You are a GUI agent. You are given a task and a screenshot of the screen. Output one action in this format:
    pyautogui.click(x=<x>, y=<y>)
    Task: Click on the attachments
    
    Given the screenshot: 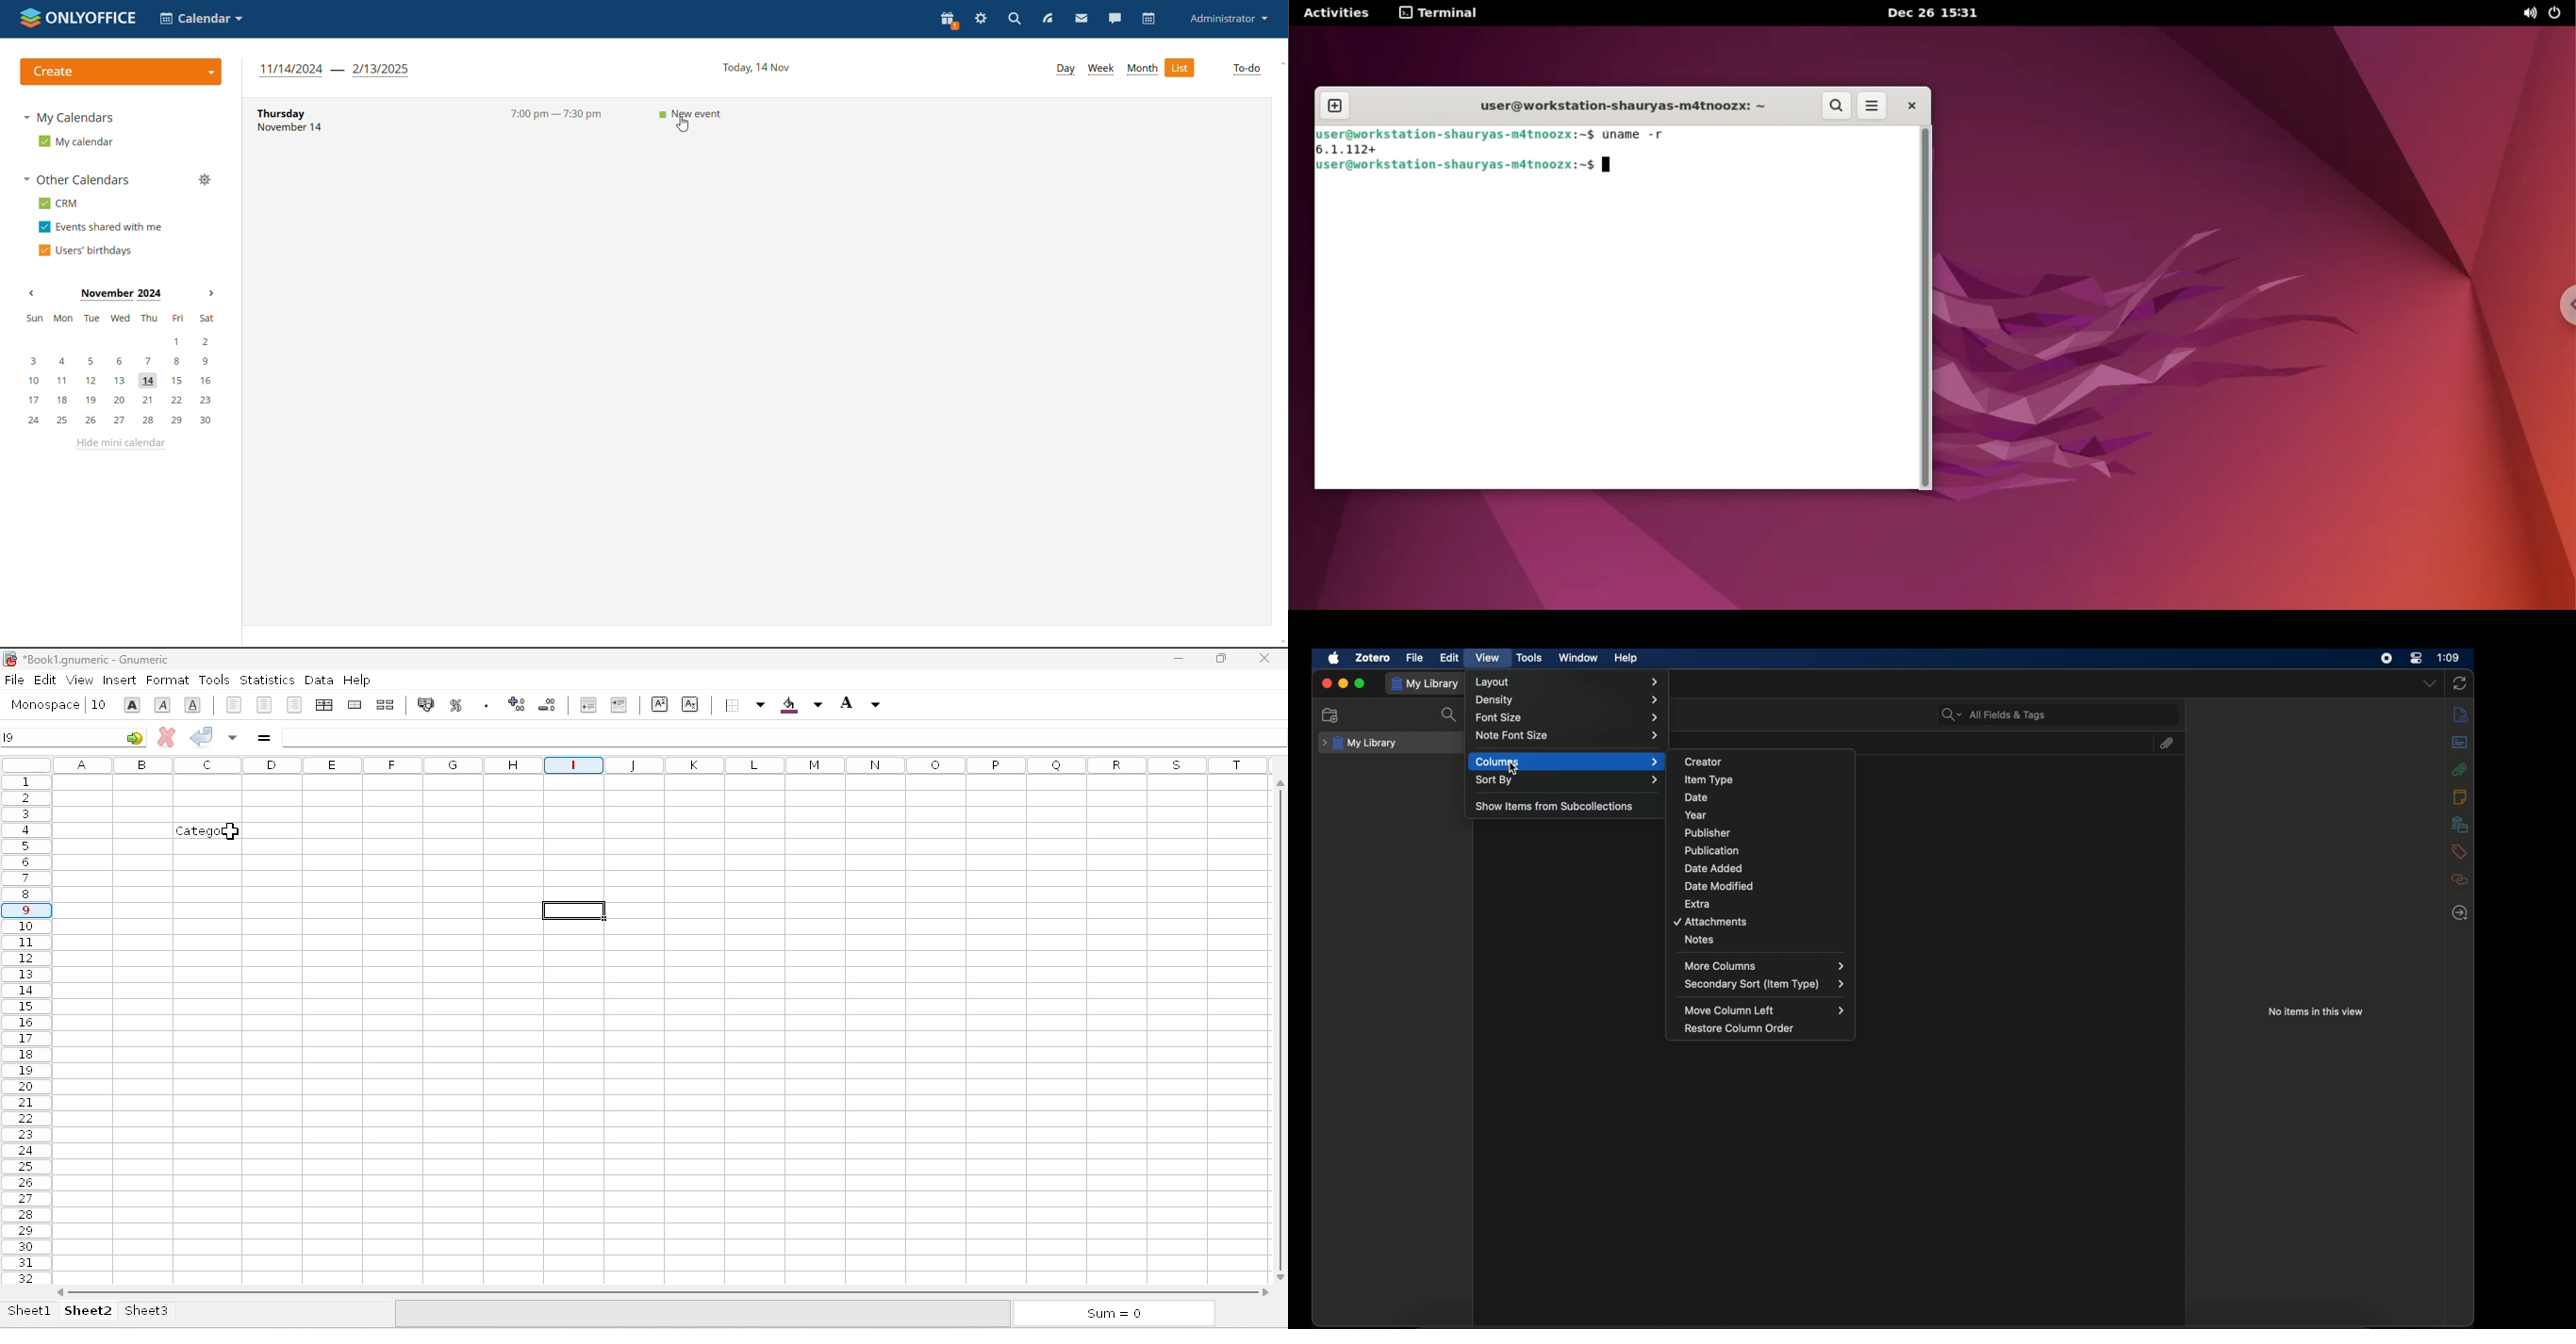 What is the action you would take?
    pyautogui.click(x=1712, y=922)
    